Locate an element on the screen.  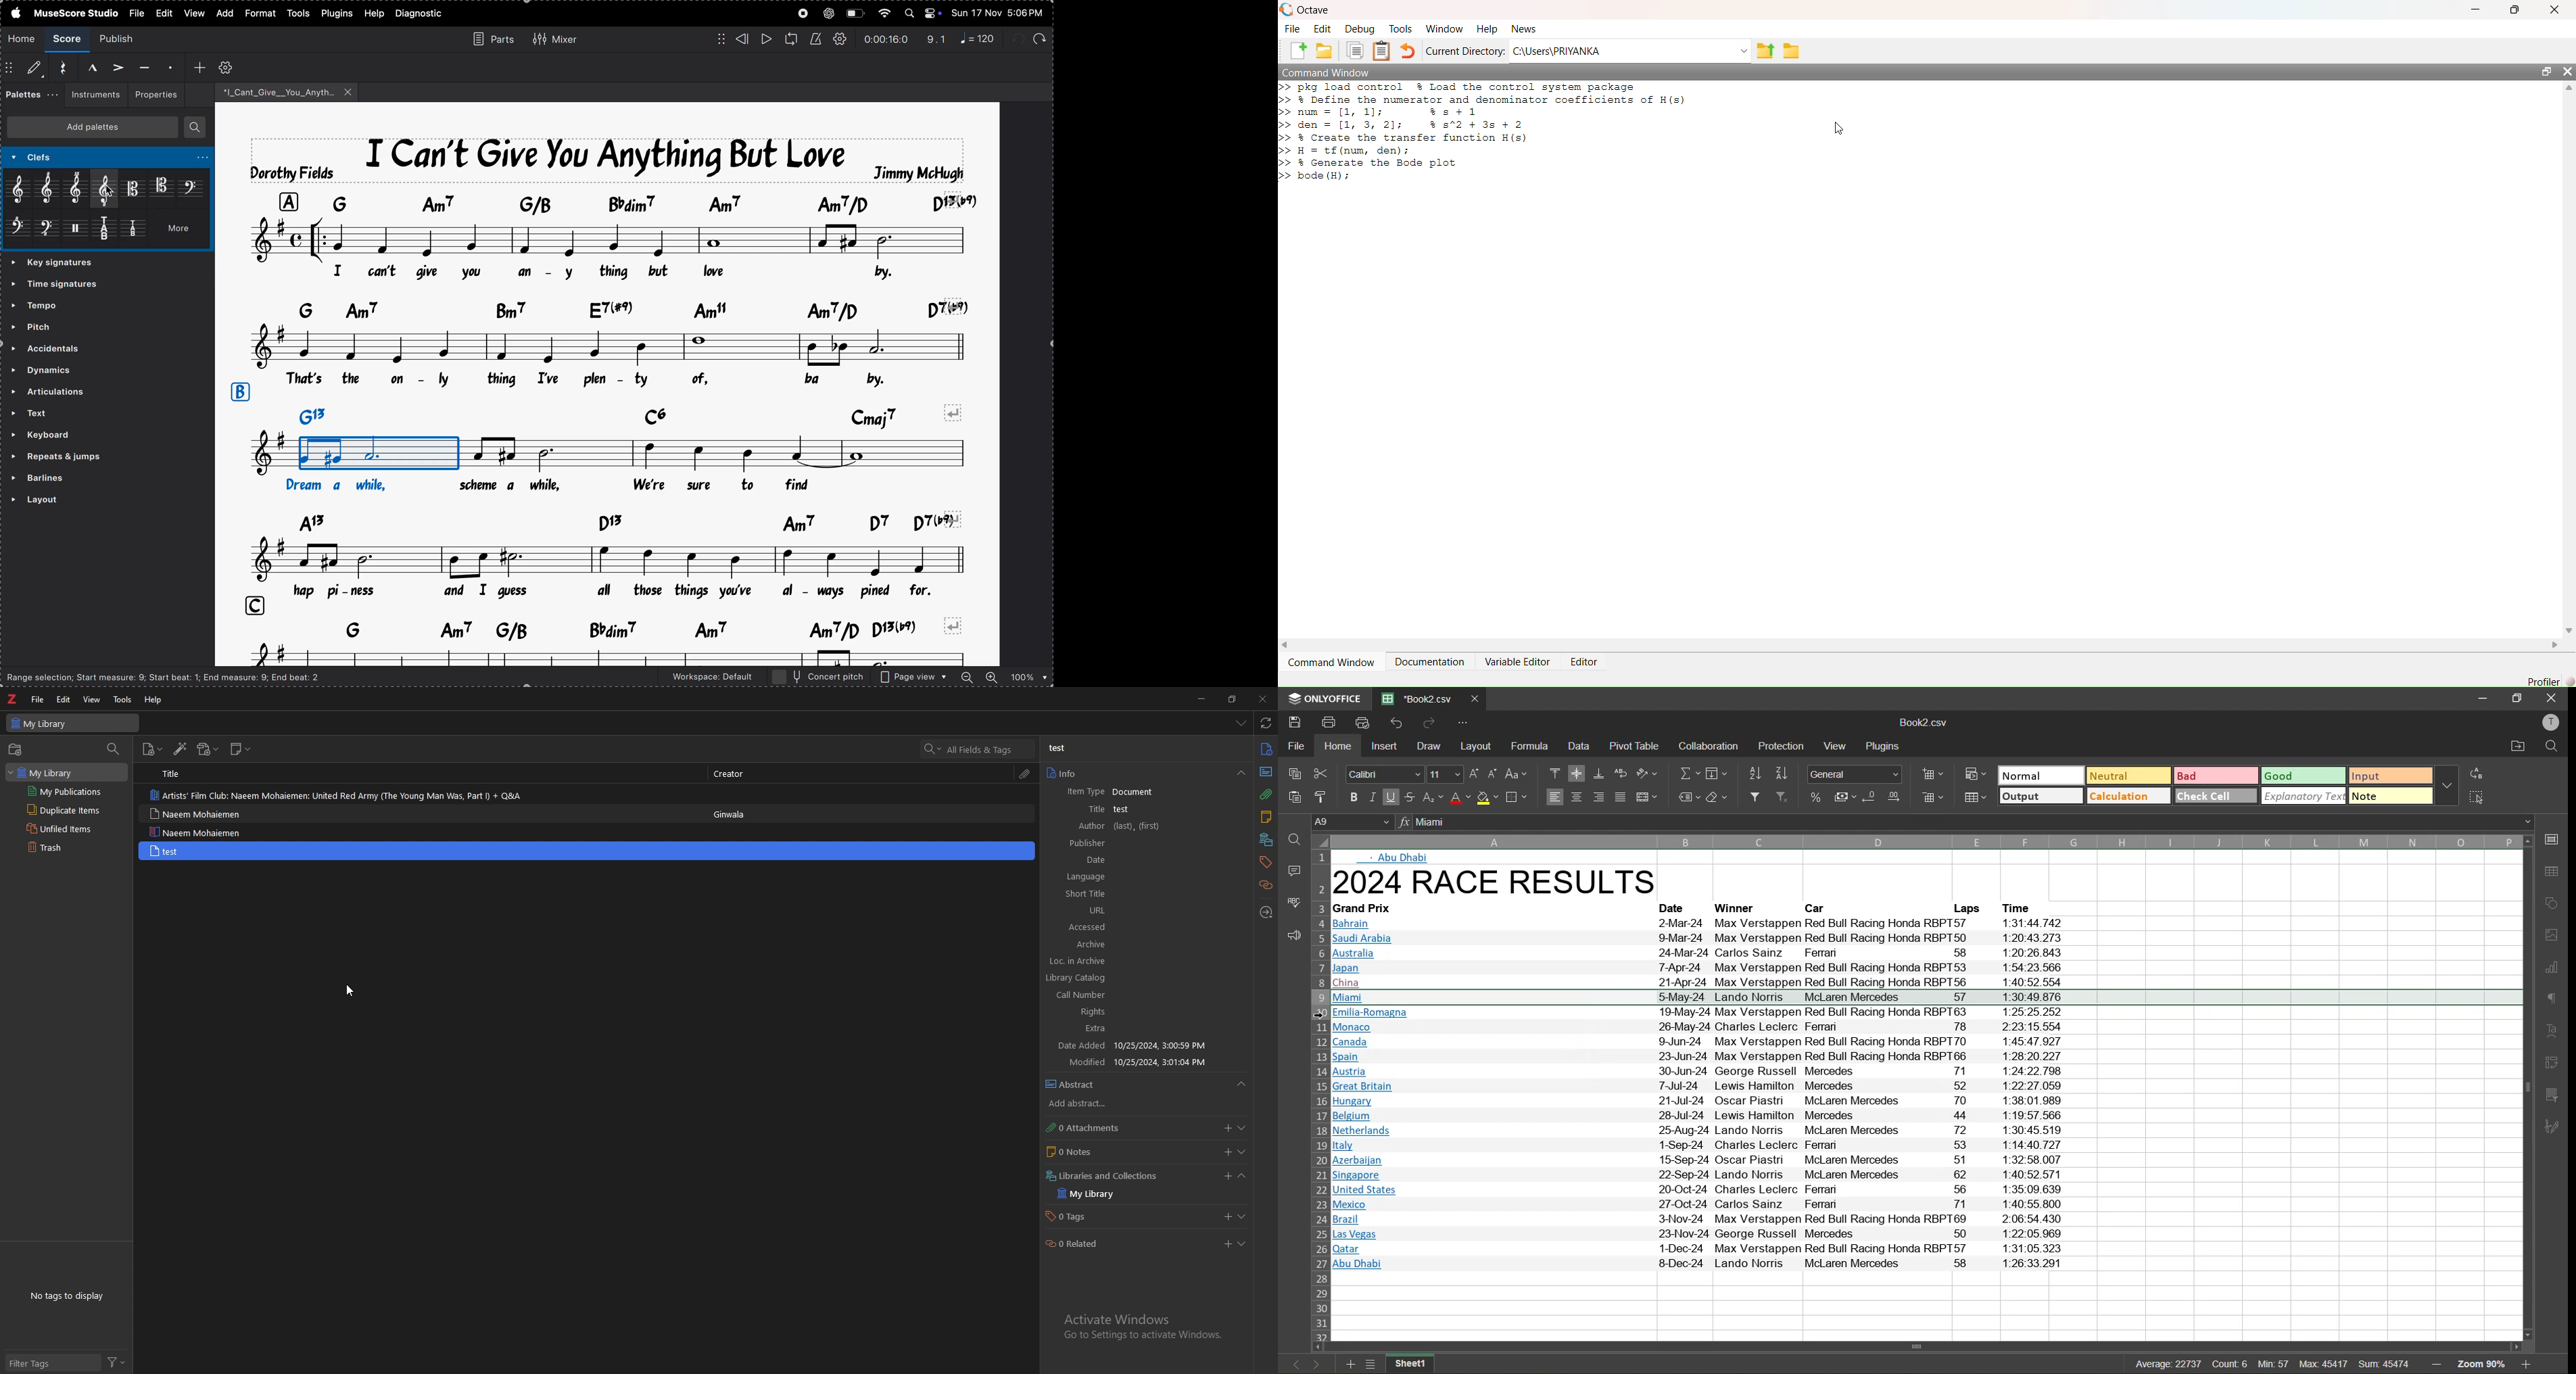
pallates is located at coordinates (28, 94).